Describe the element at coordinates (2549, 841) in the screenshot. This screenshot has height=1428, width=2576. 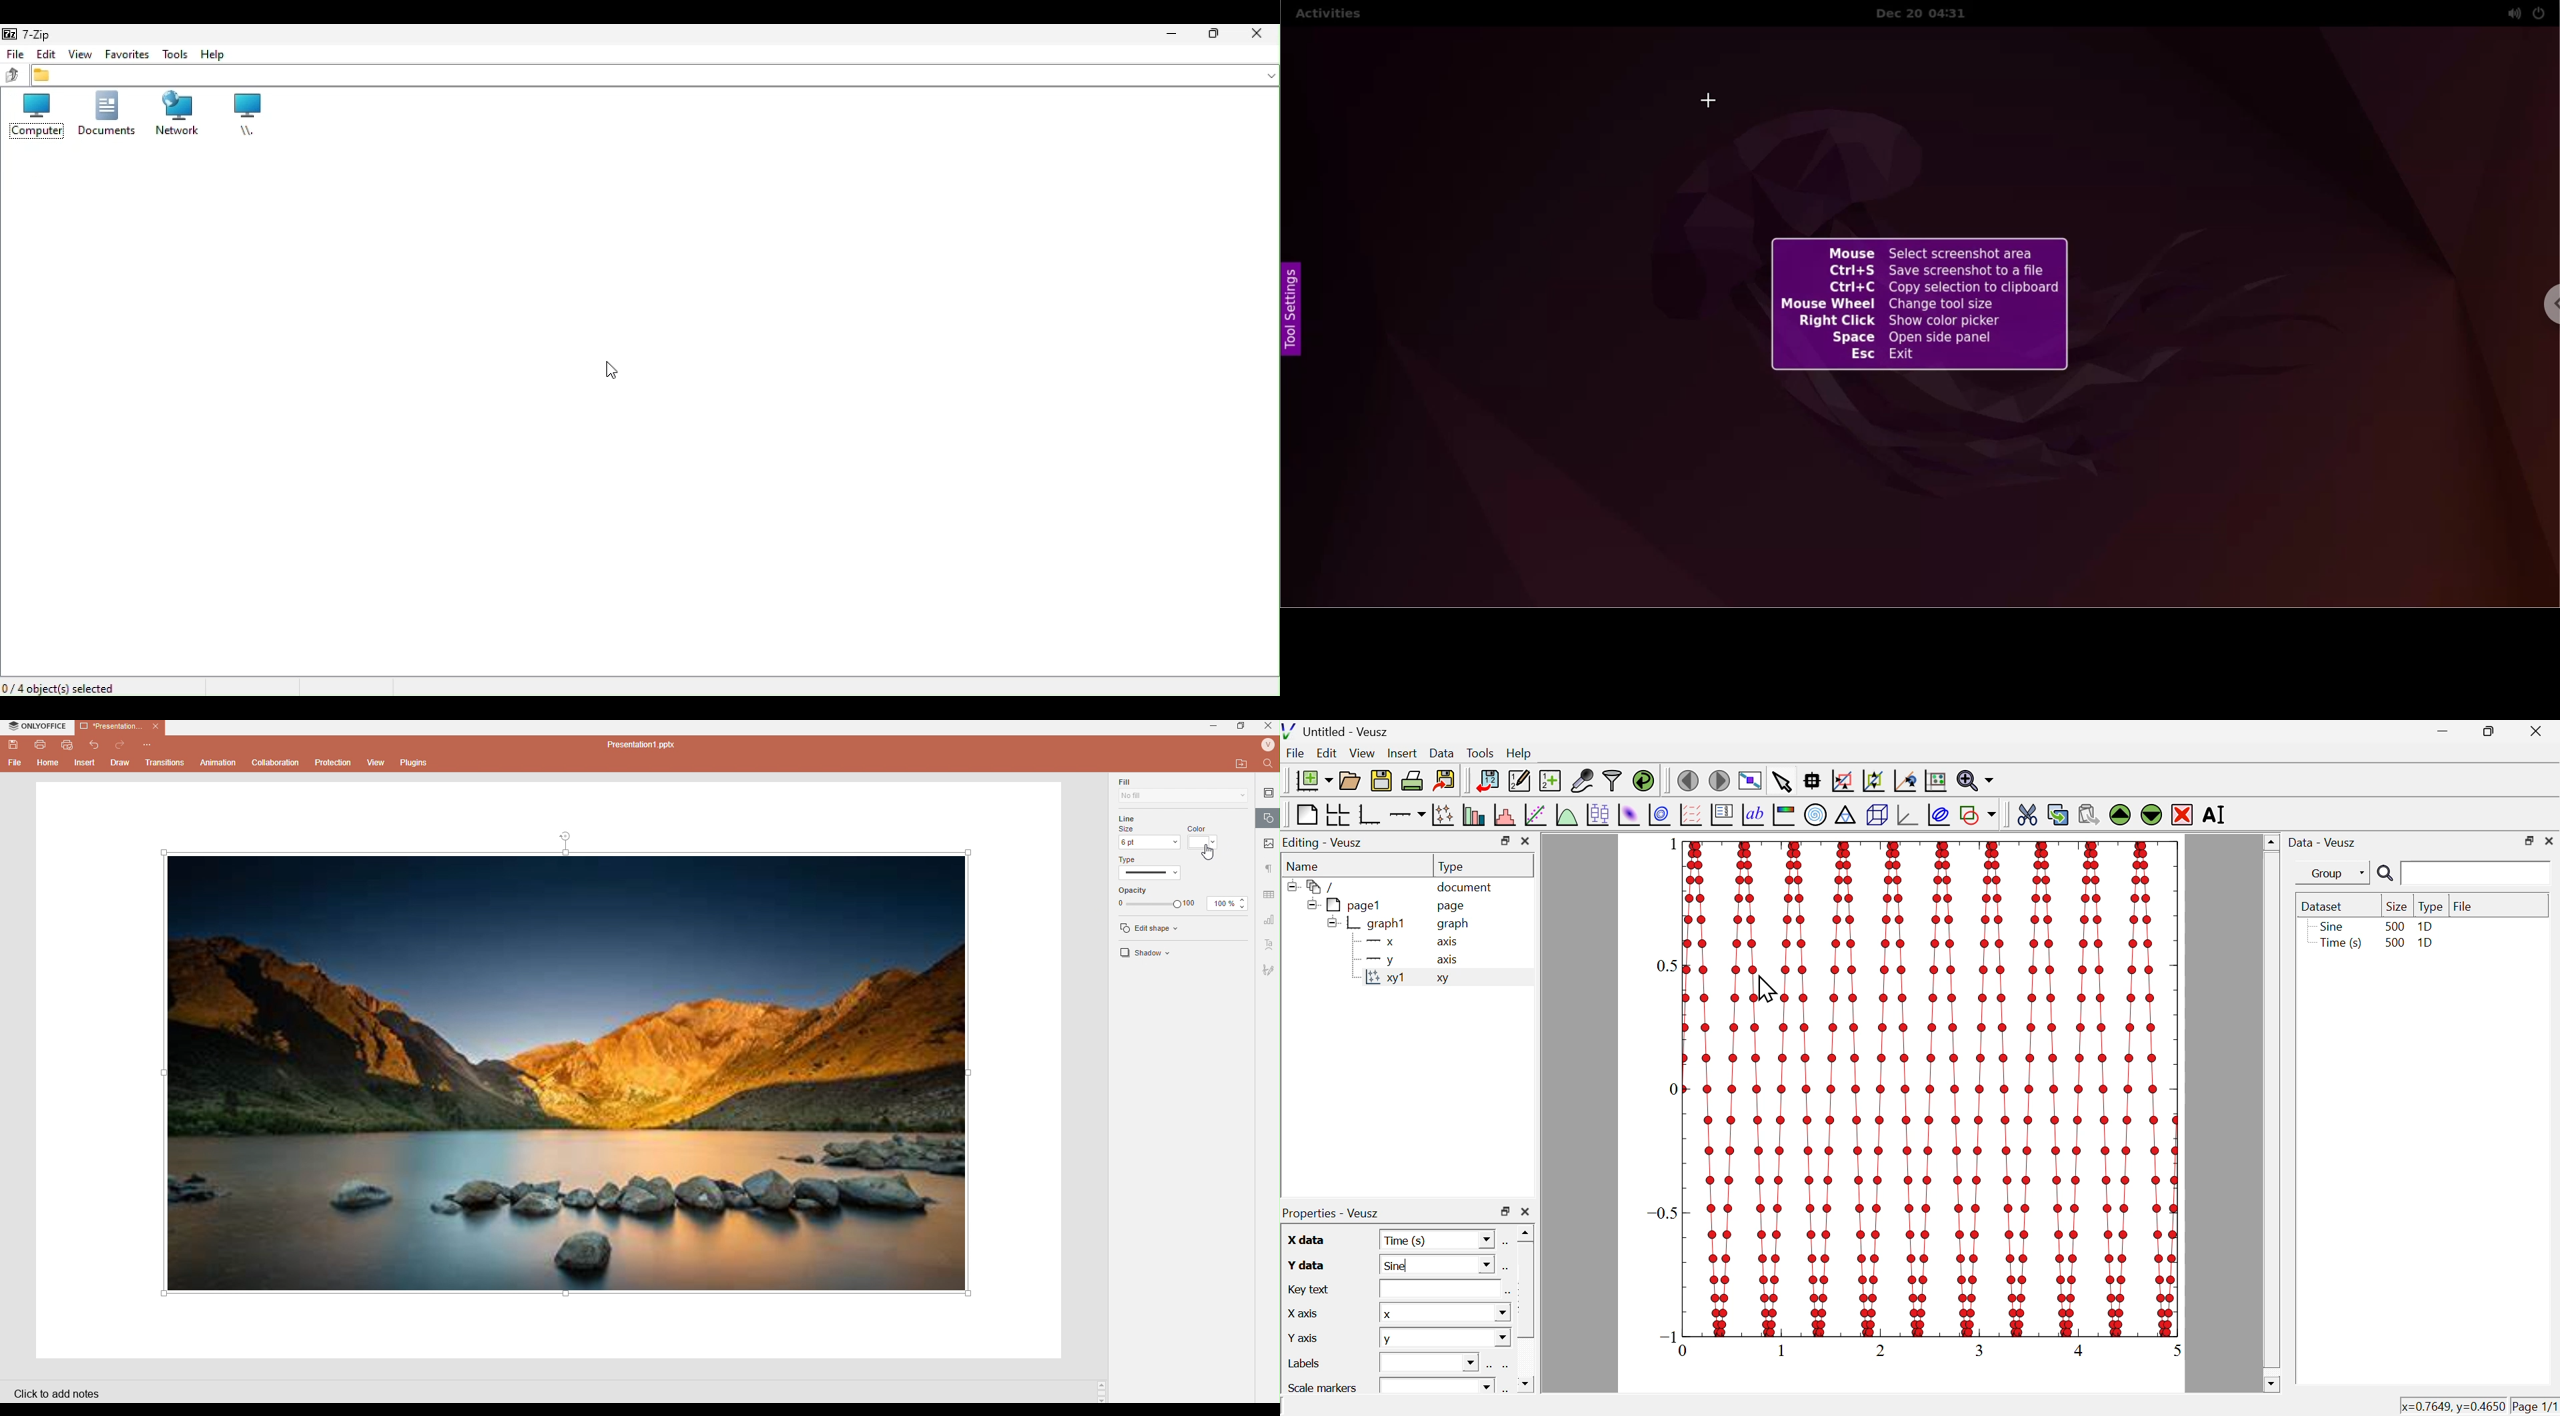
I see `close` at that location.